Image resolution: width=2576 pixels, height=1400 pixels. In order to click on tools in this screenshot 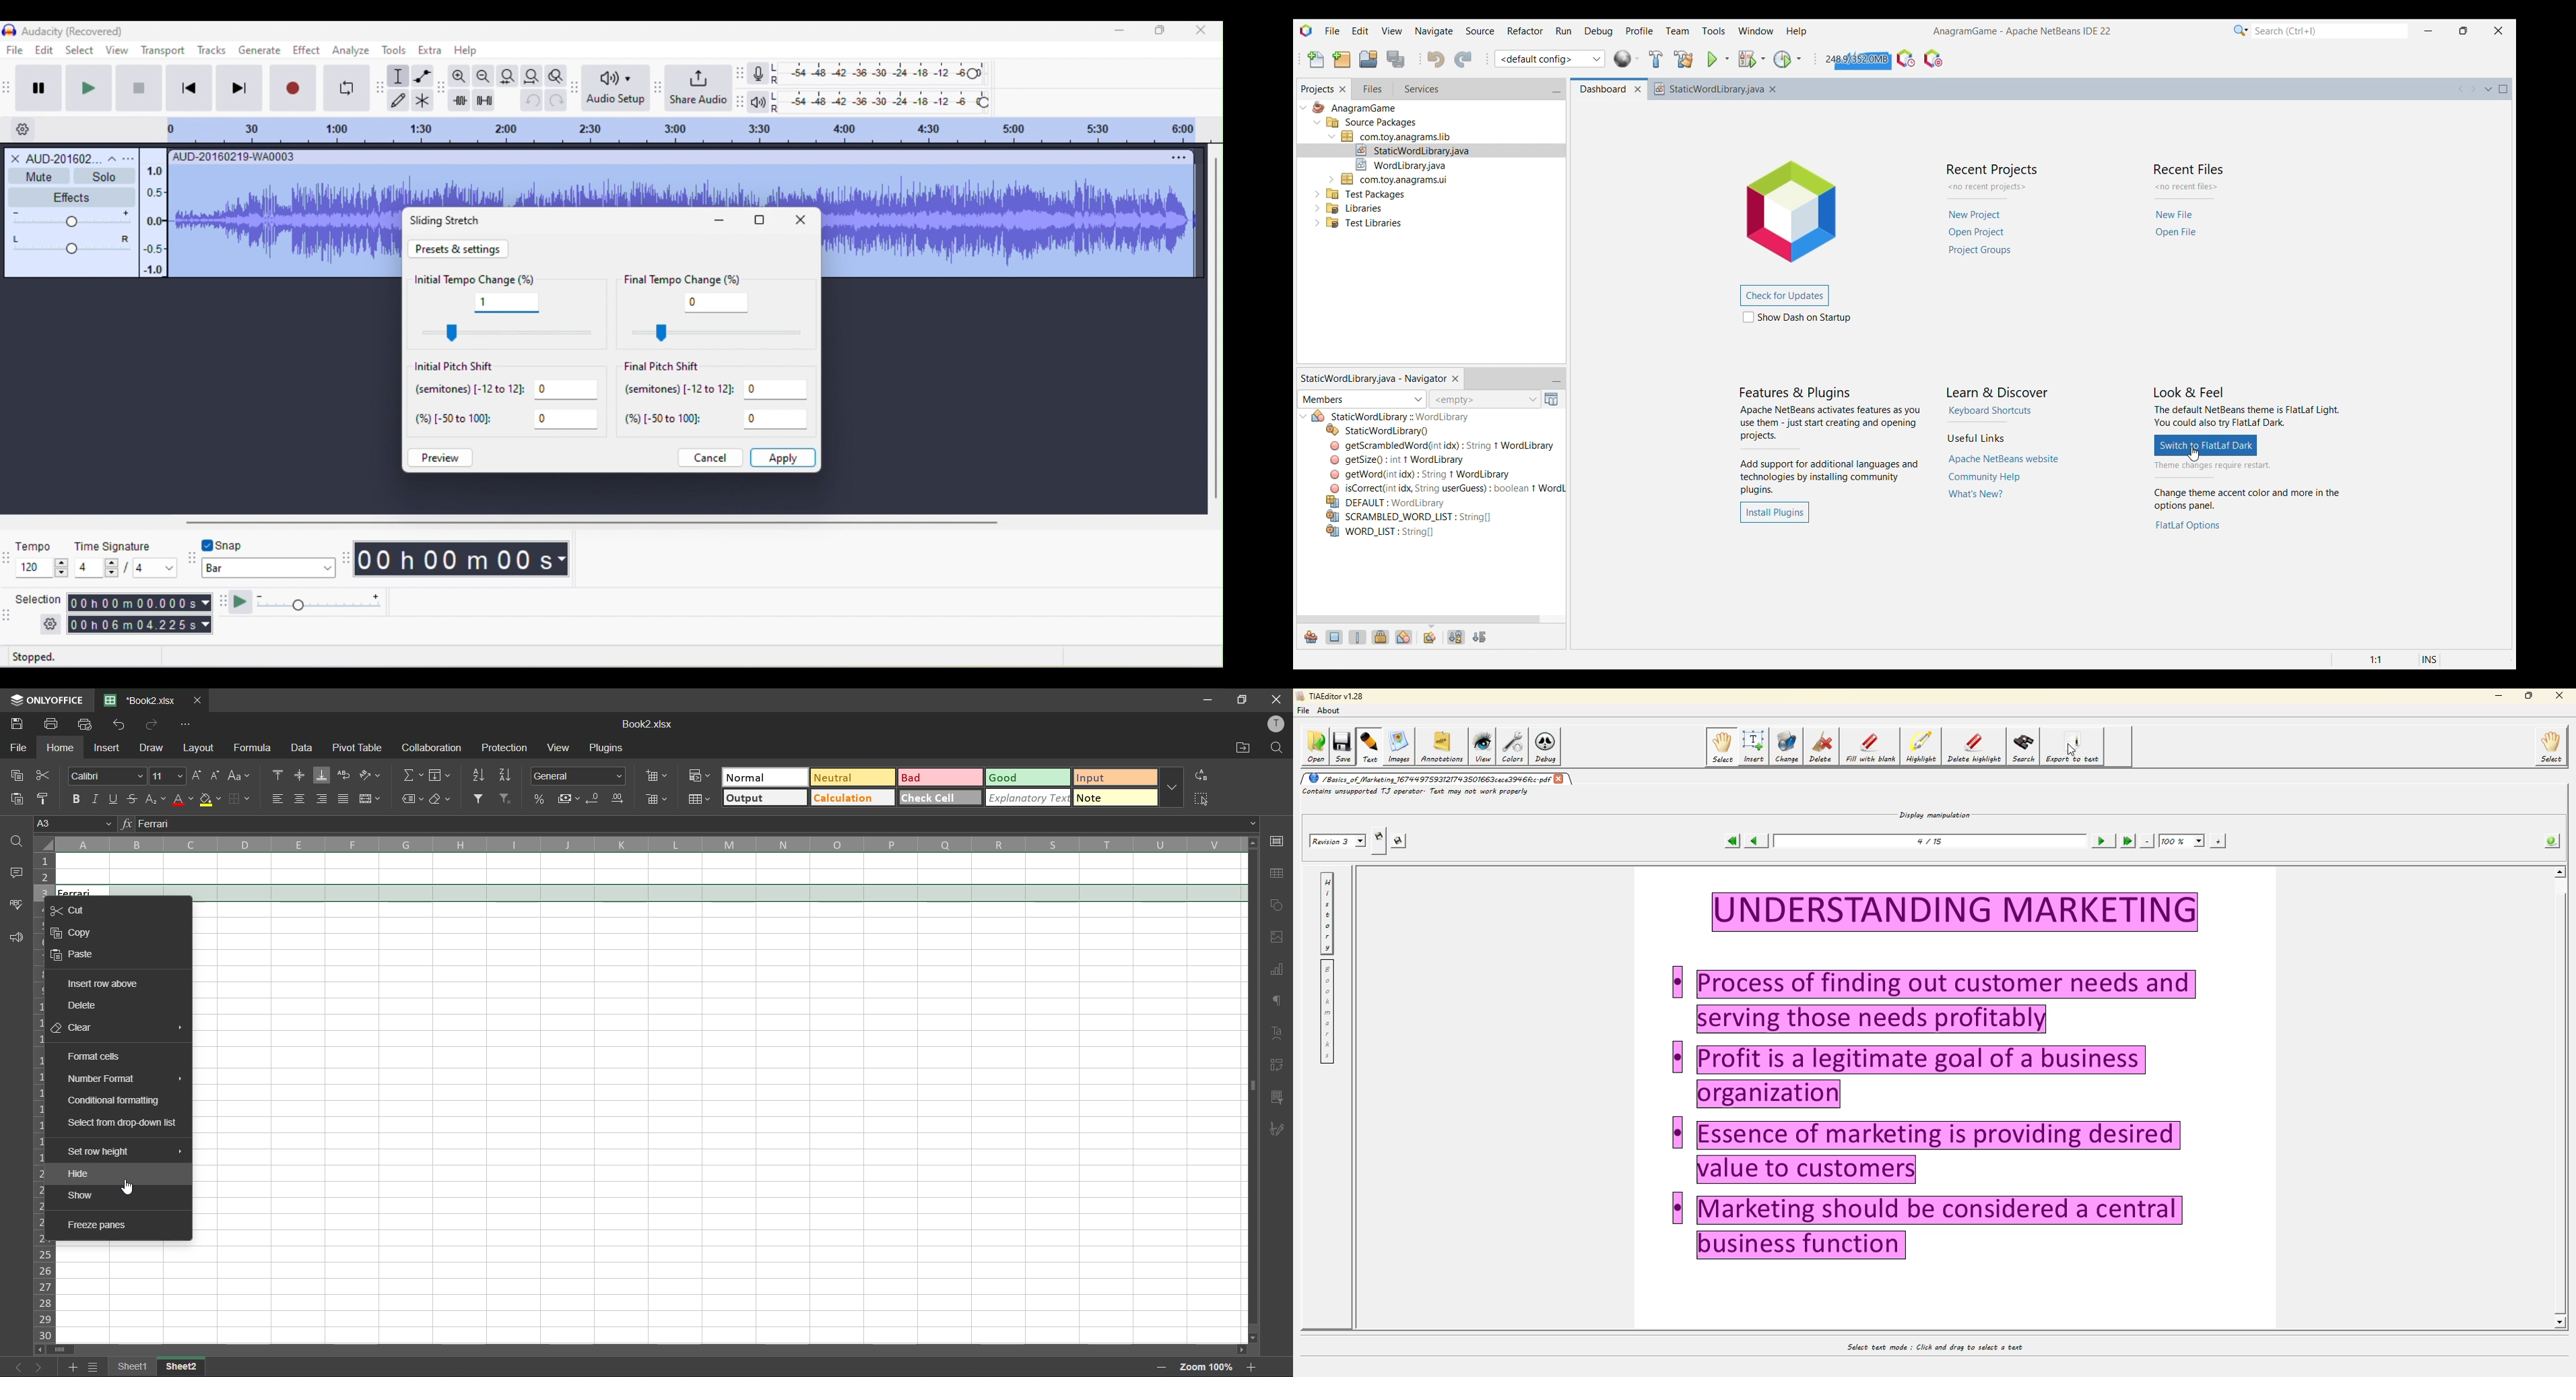, I will do `click(398, 51)`.